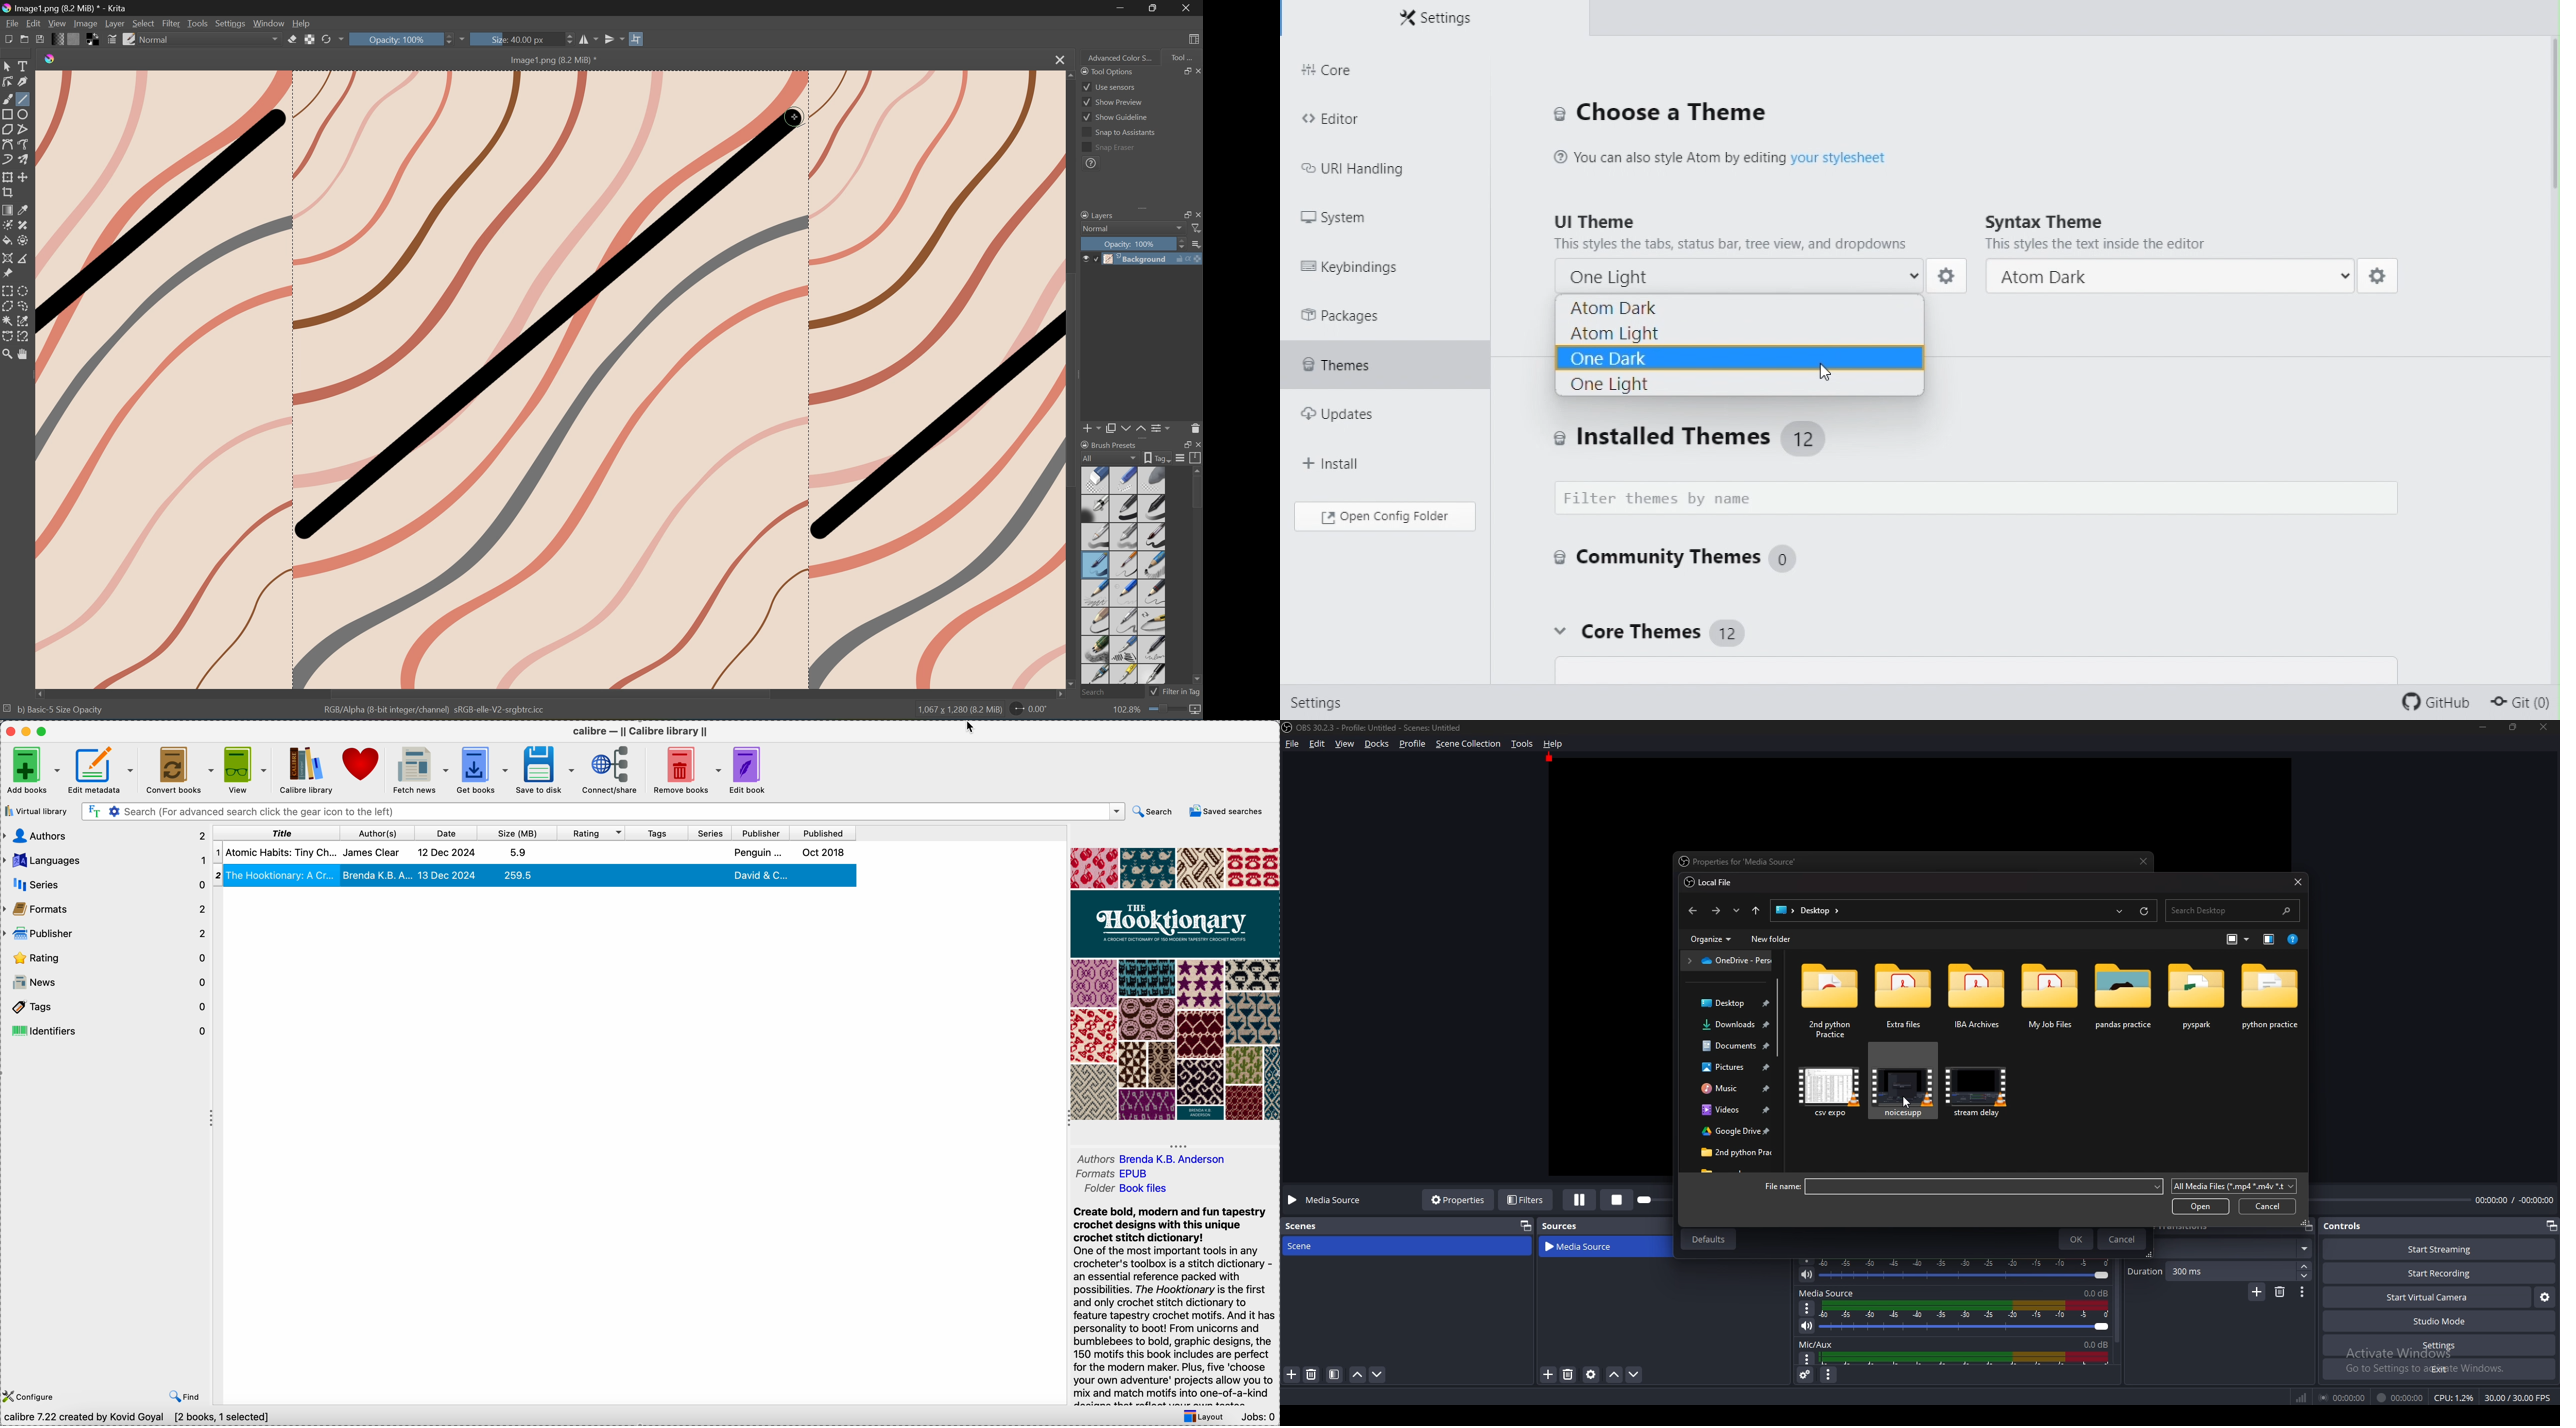 The height and width of the screenshot is (1428, 2576). Describe the element at coordinates (1718, 911) in the screenshot. I see `forward` at that location.